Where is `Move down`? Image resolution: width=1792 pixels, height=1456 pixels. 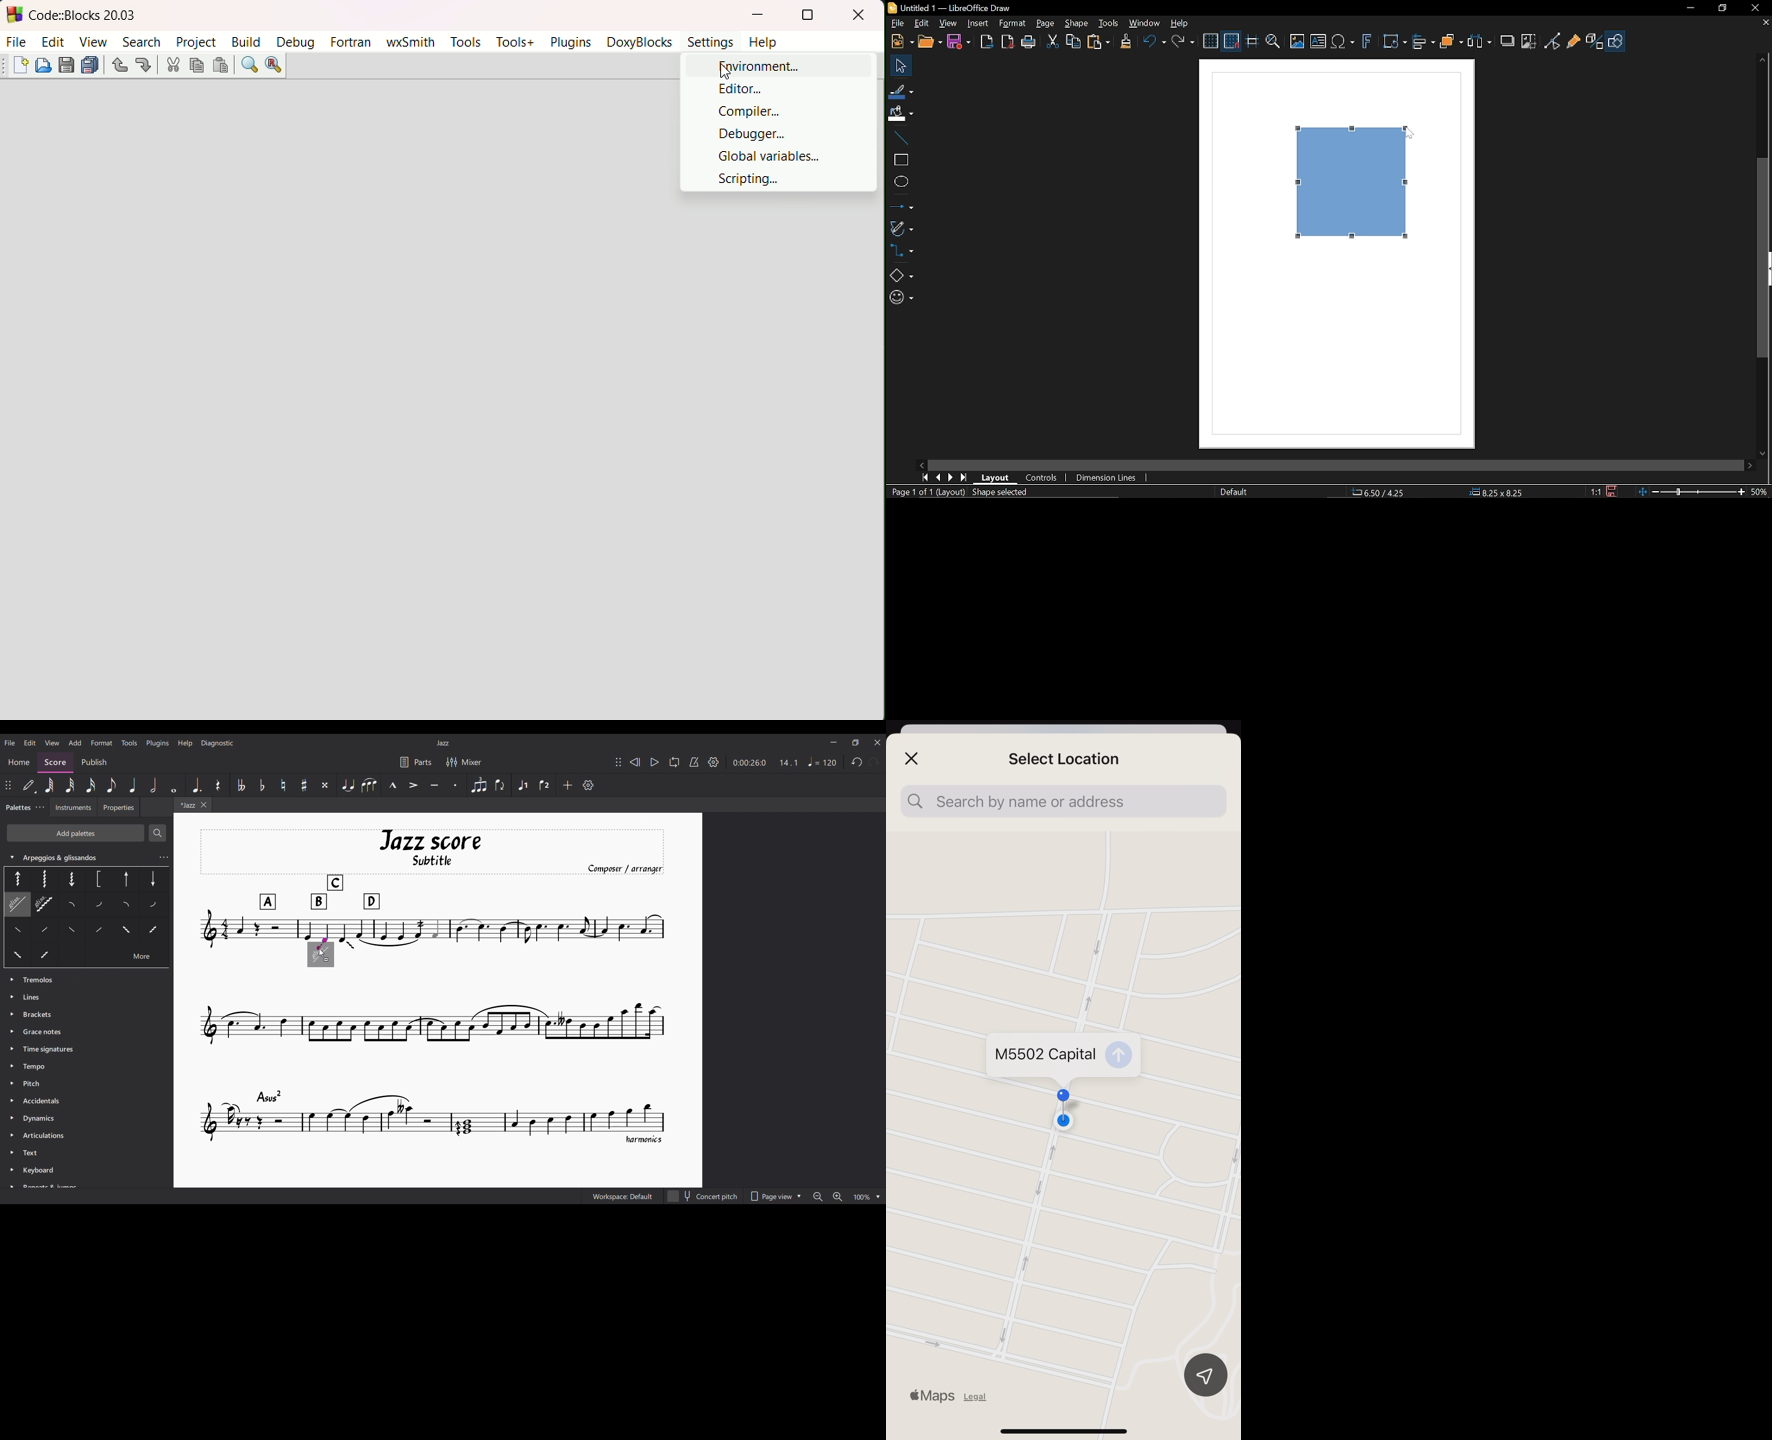
Move down is located at coordinates (1763, 454).